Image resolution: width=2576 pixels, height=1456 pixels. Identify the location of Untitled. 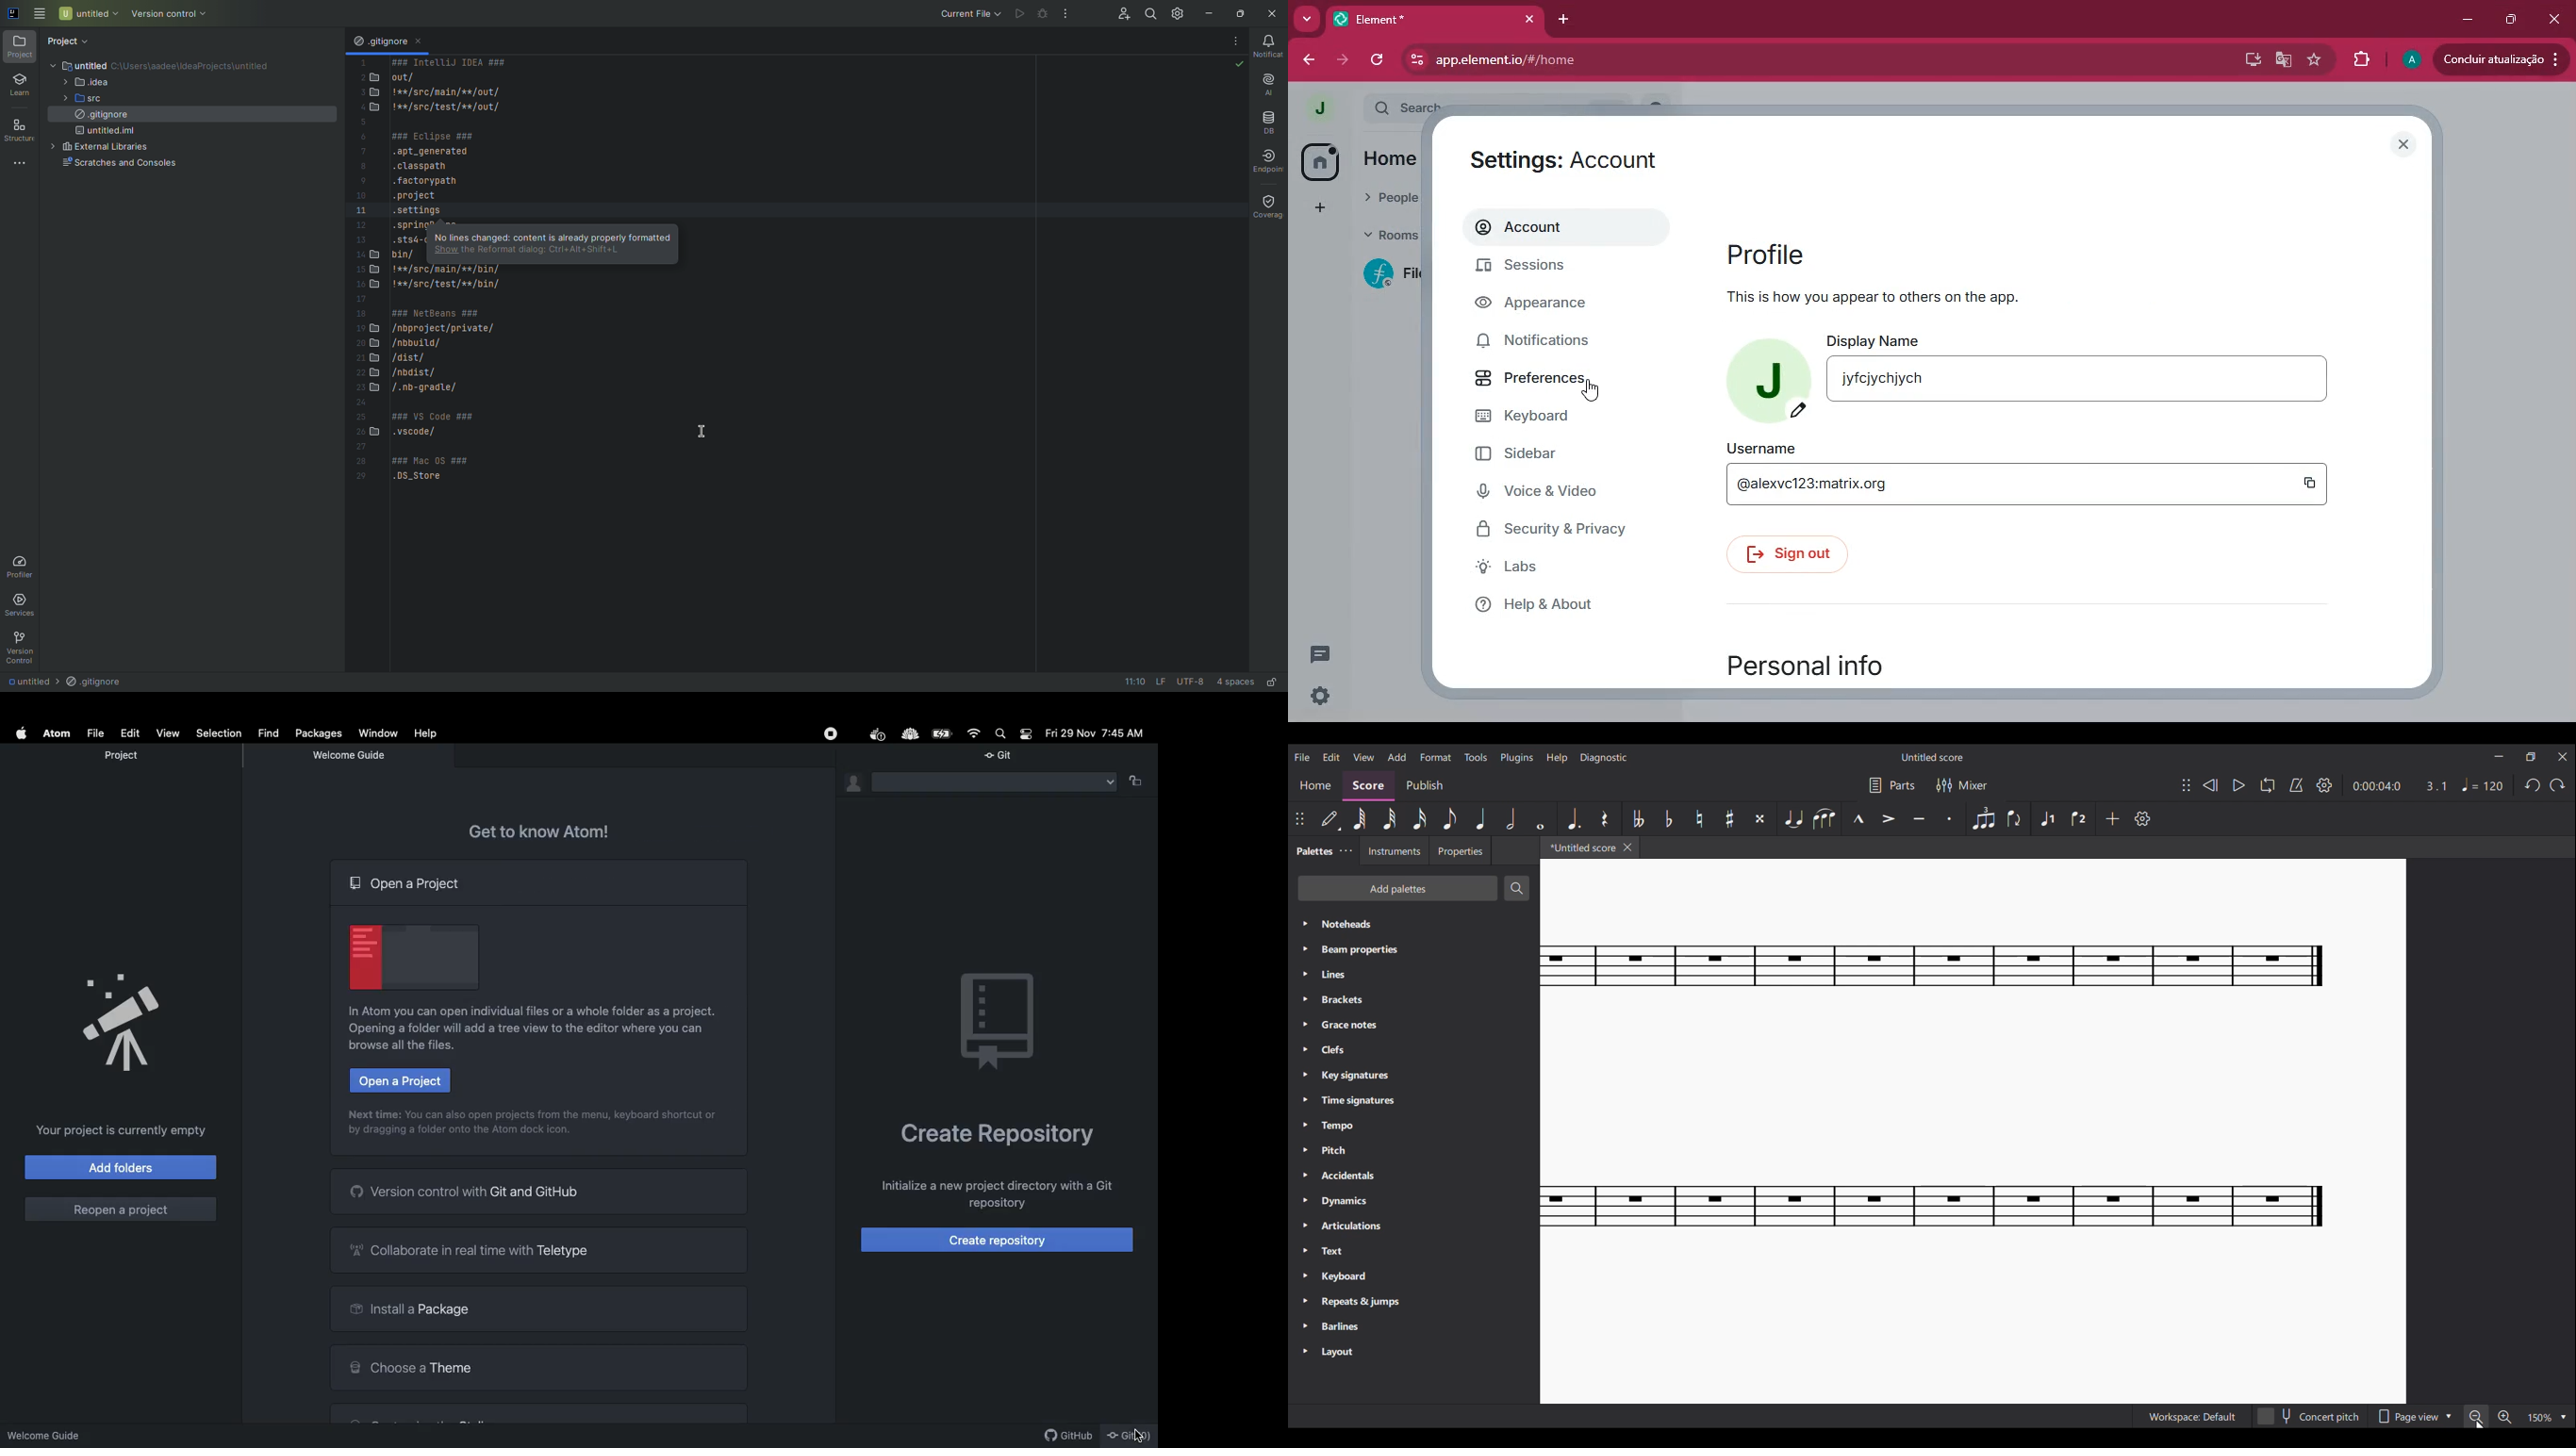
(89, 13).